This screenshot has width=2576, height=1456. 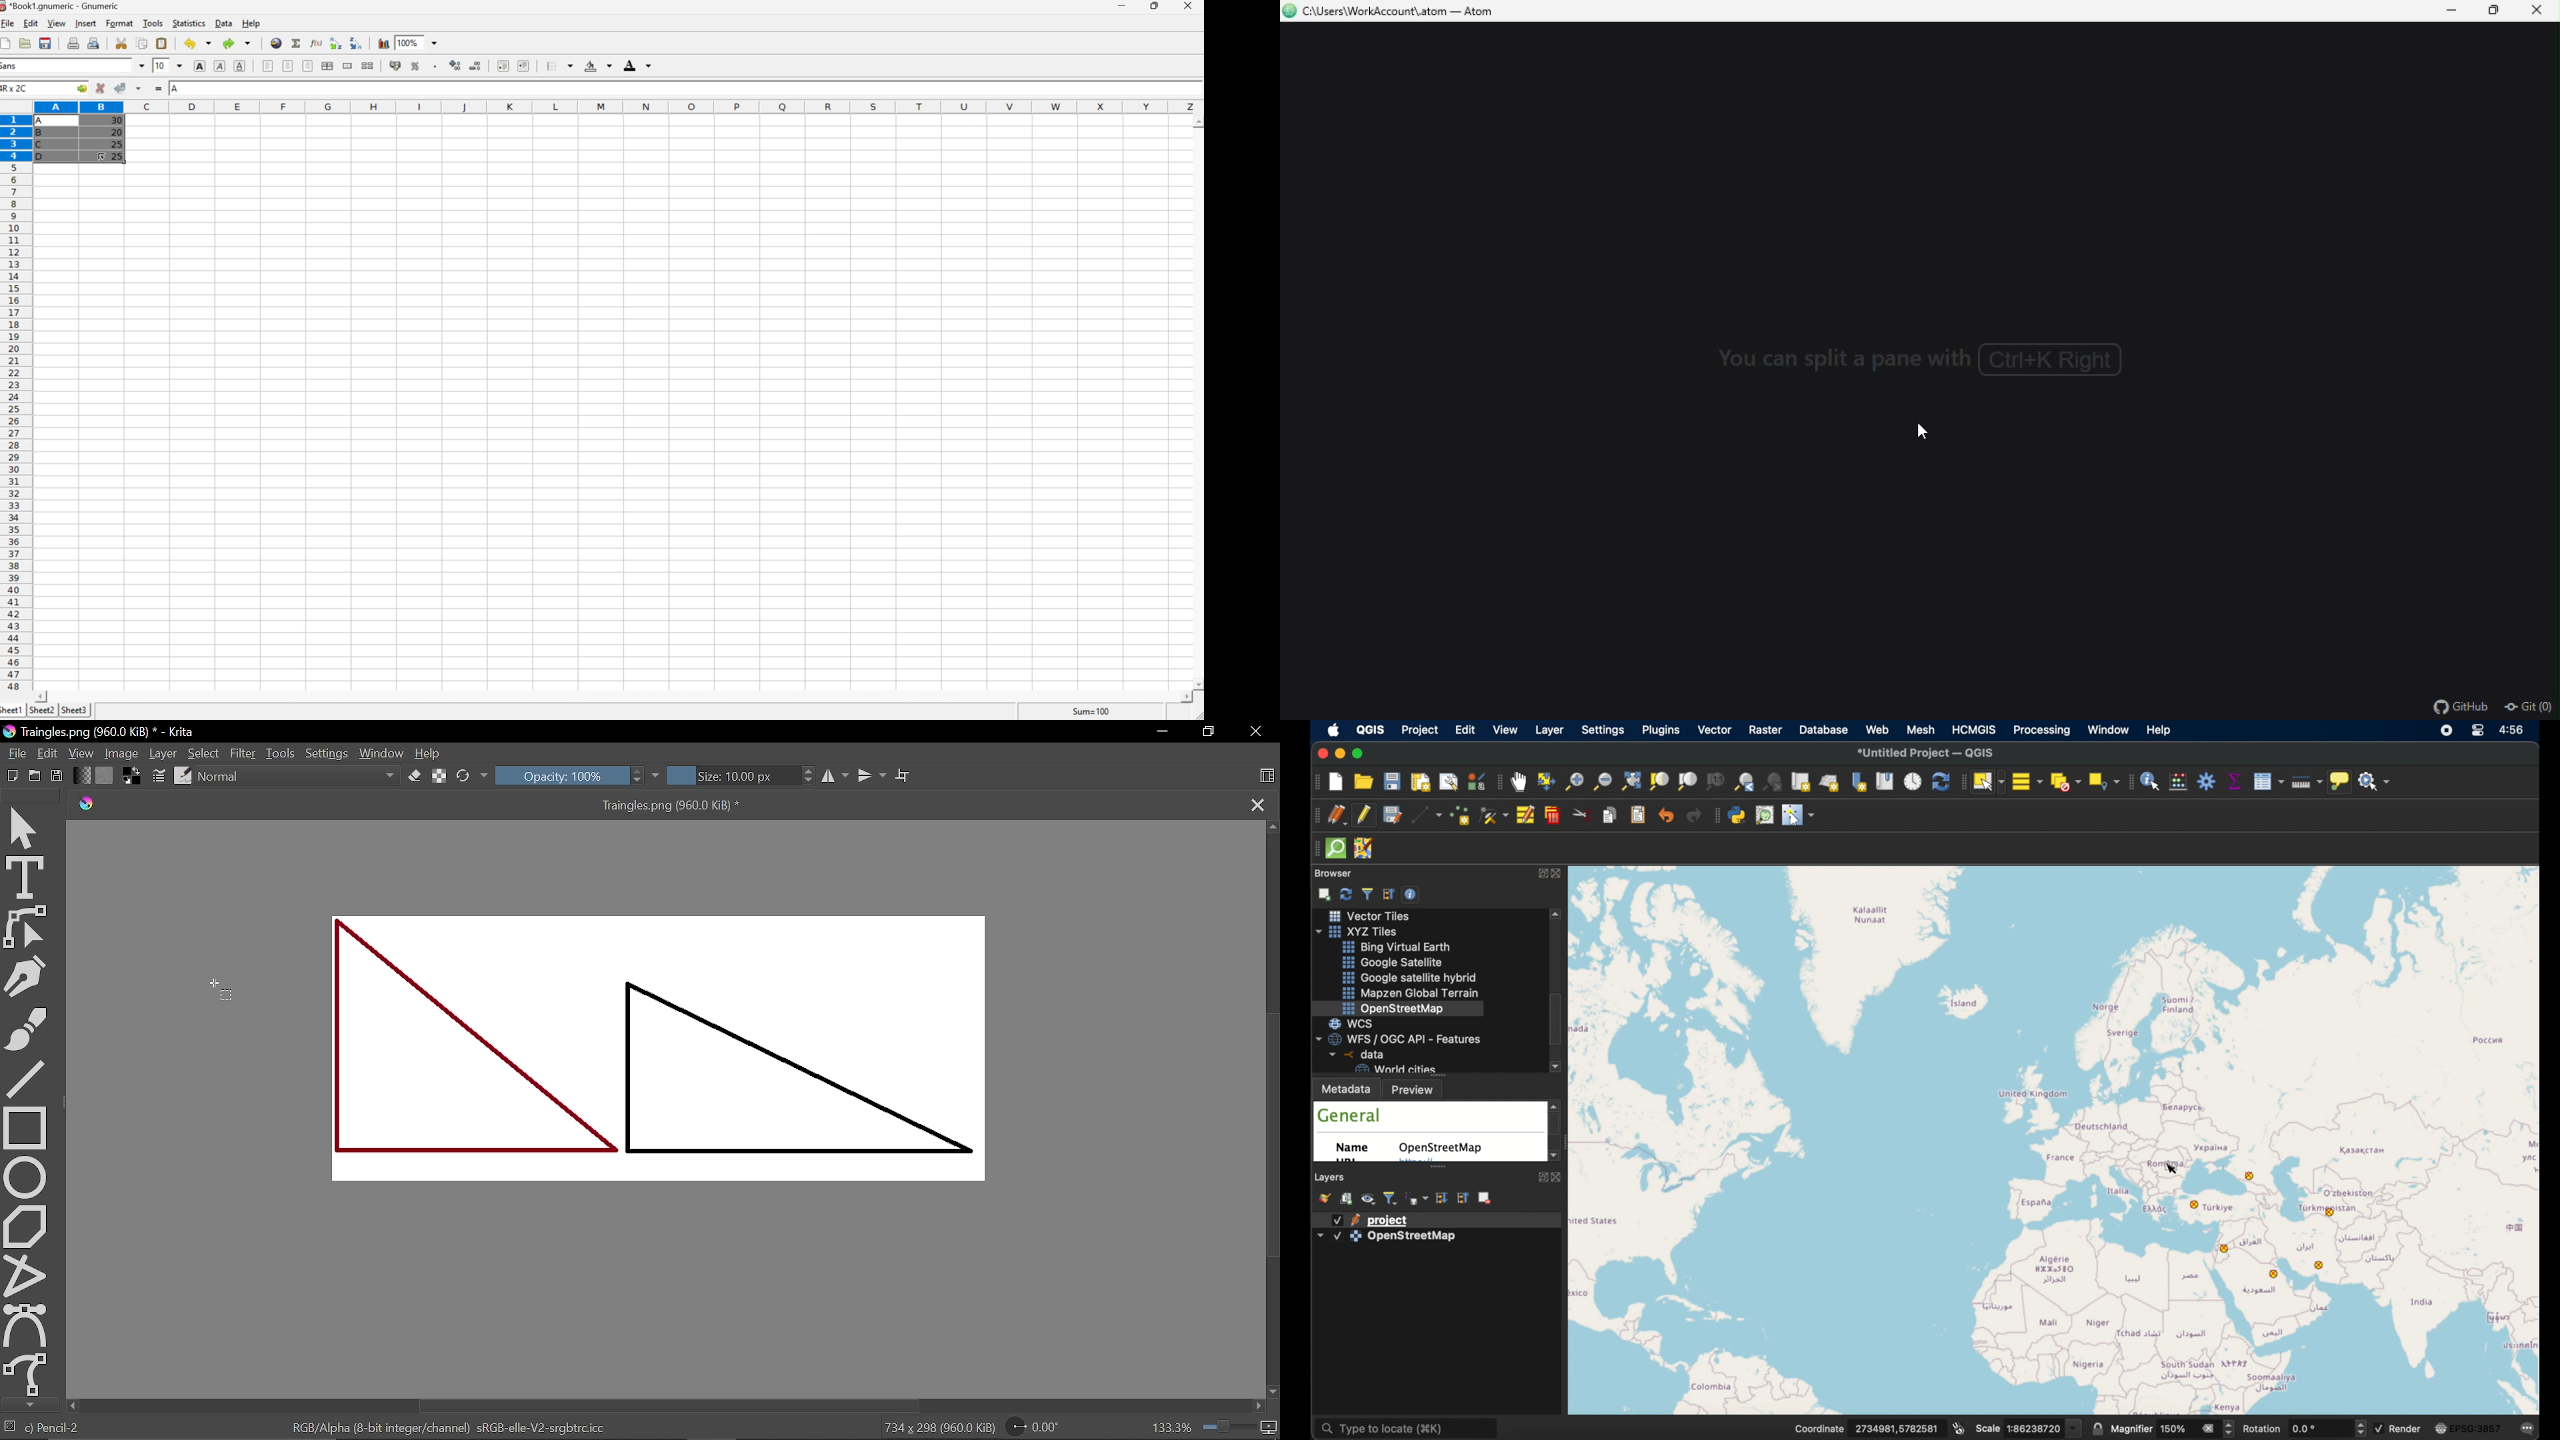 What do you see at coordinates (1417, 1197) in the screenshot?
I see `filter legend by expression` at bounding box center [1417, 1197].